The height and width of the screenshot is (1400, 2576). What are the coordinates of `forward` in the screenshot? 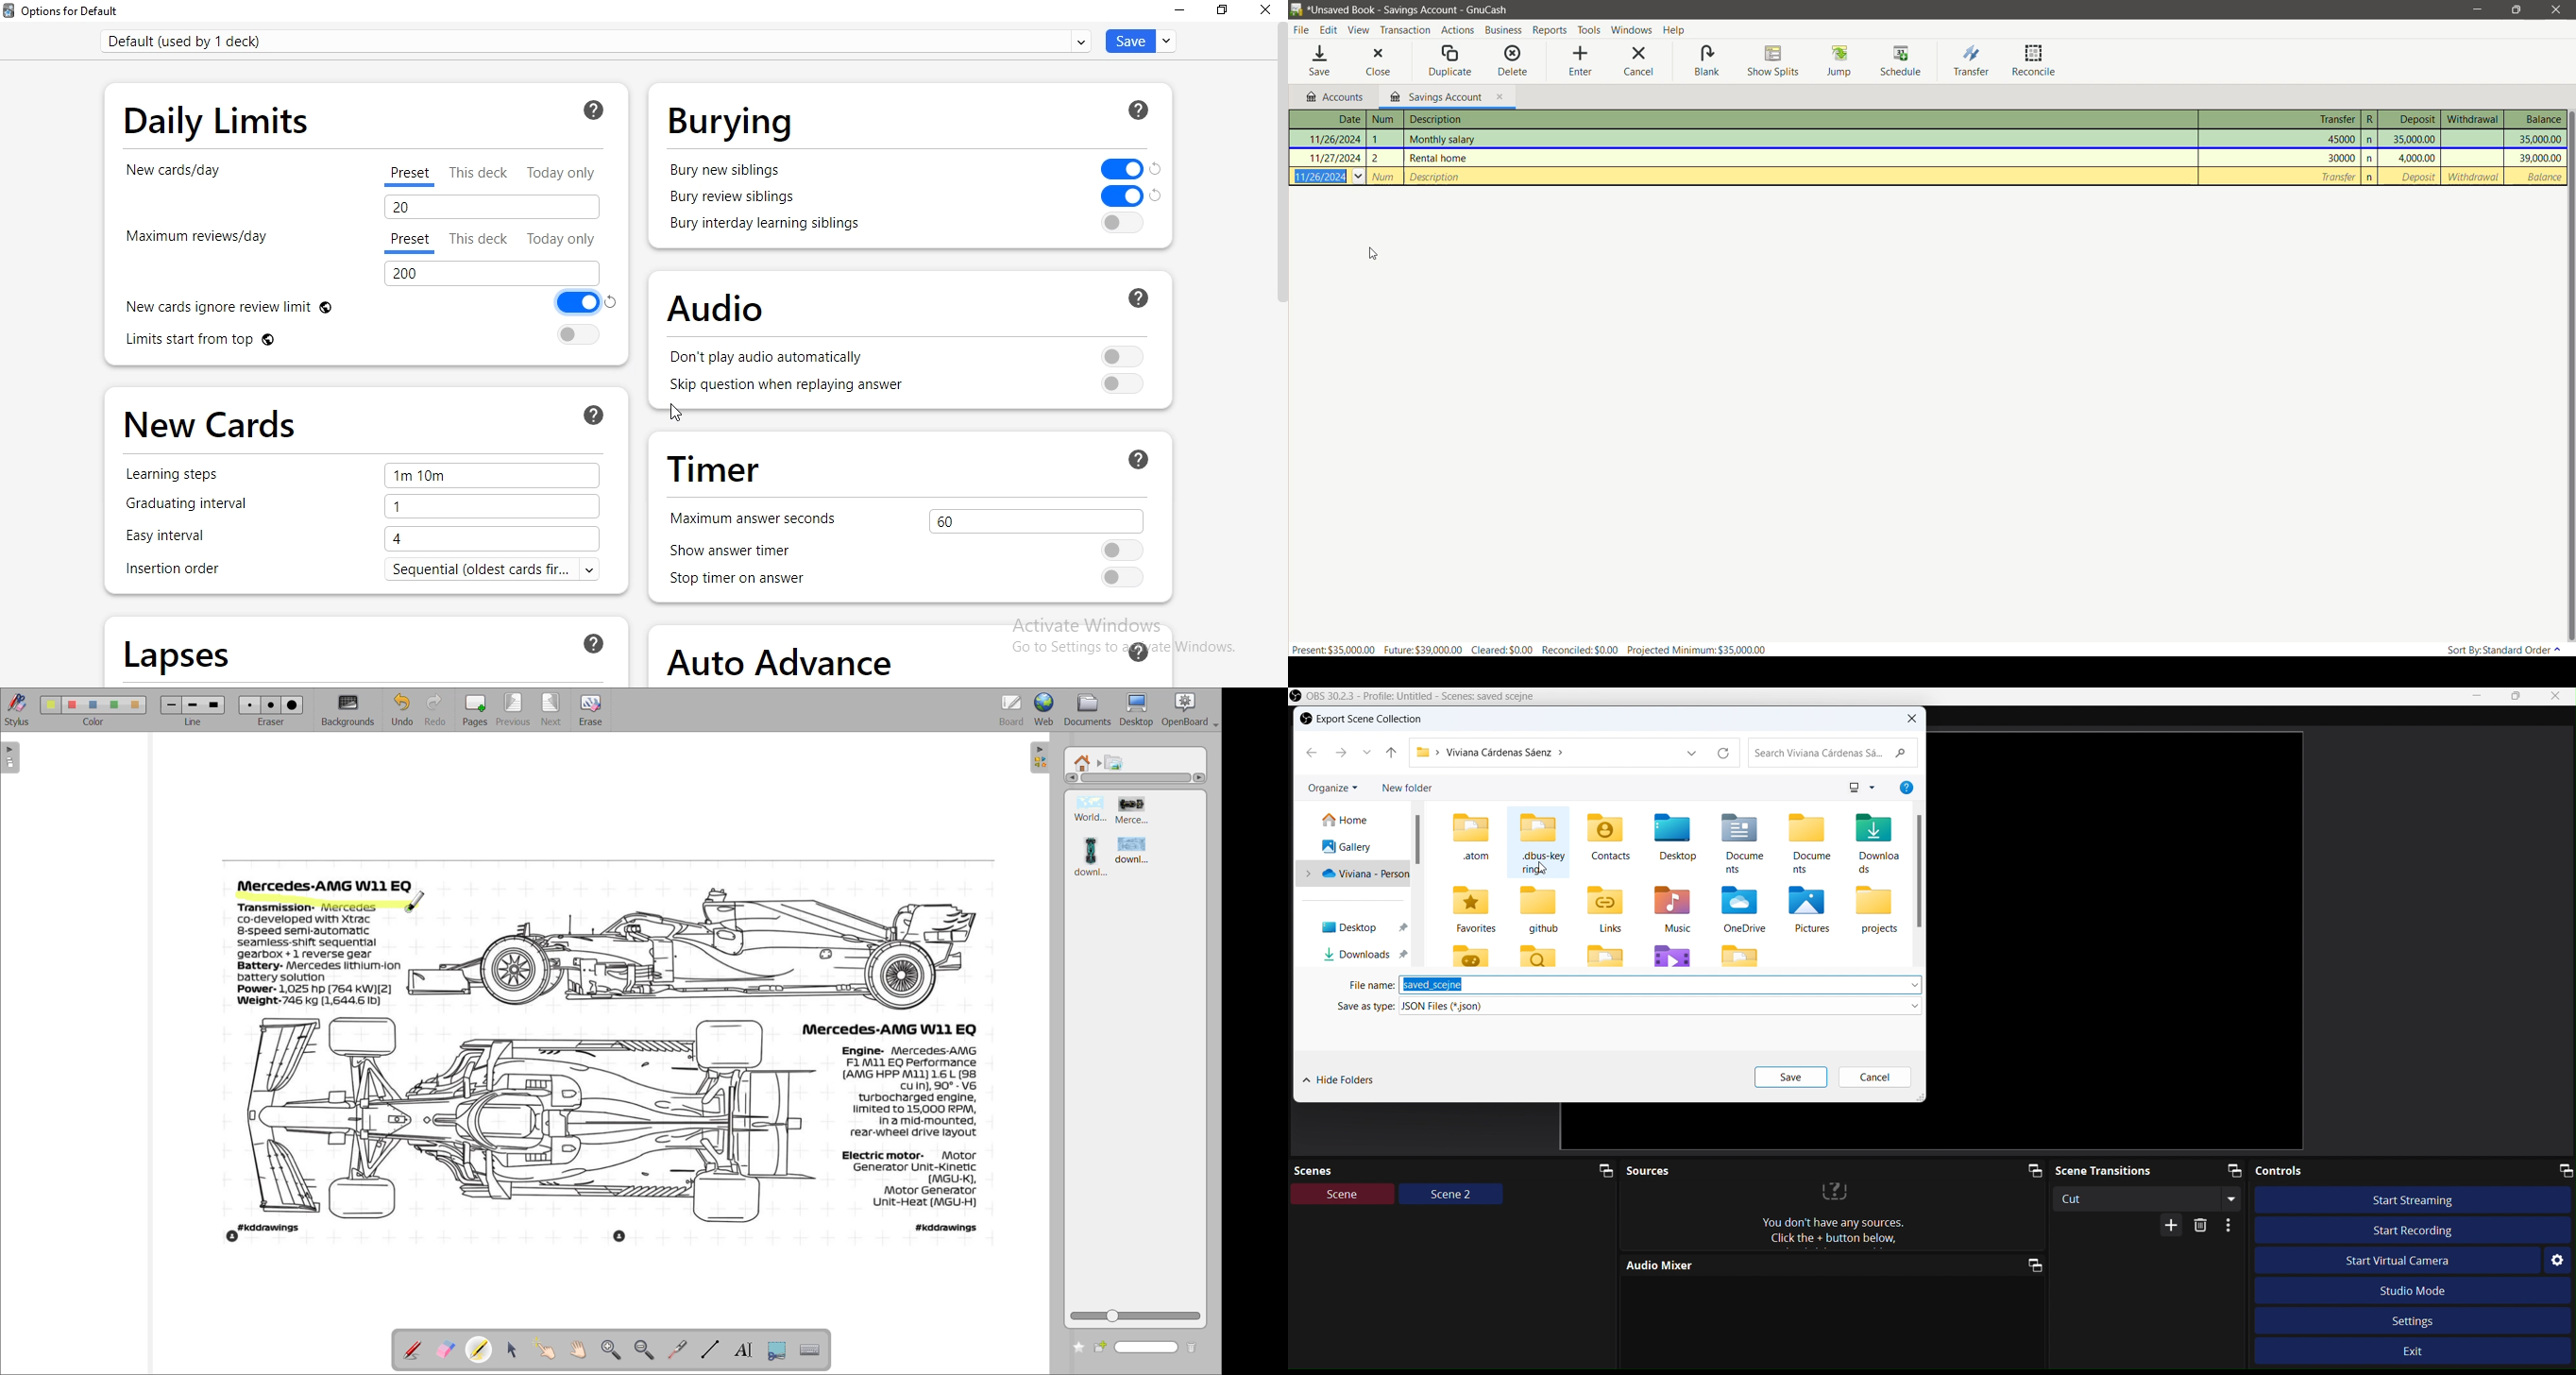 It's located at (1342, 753).